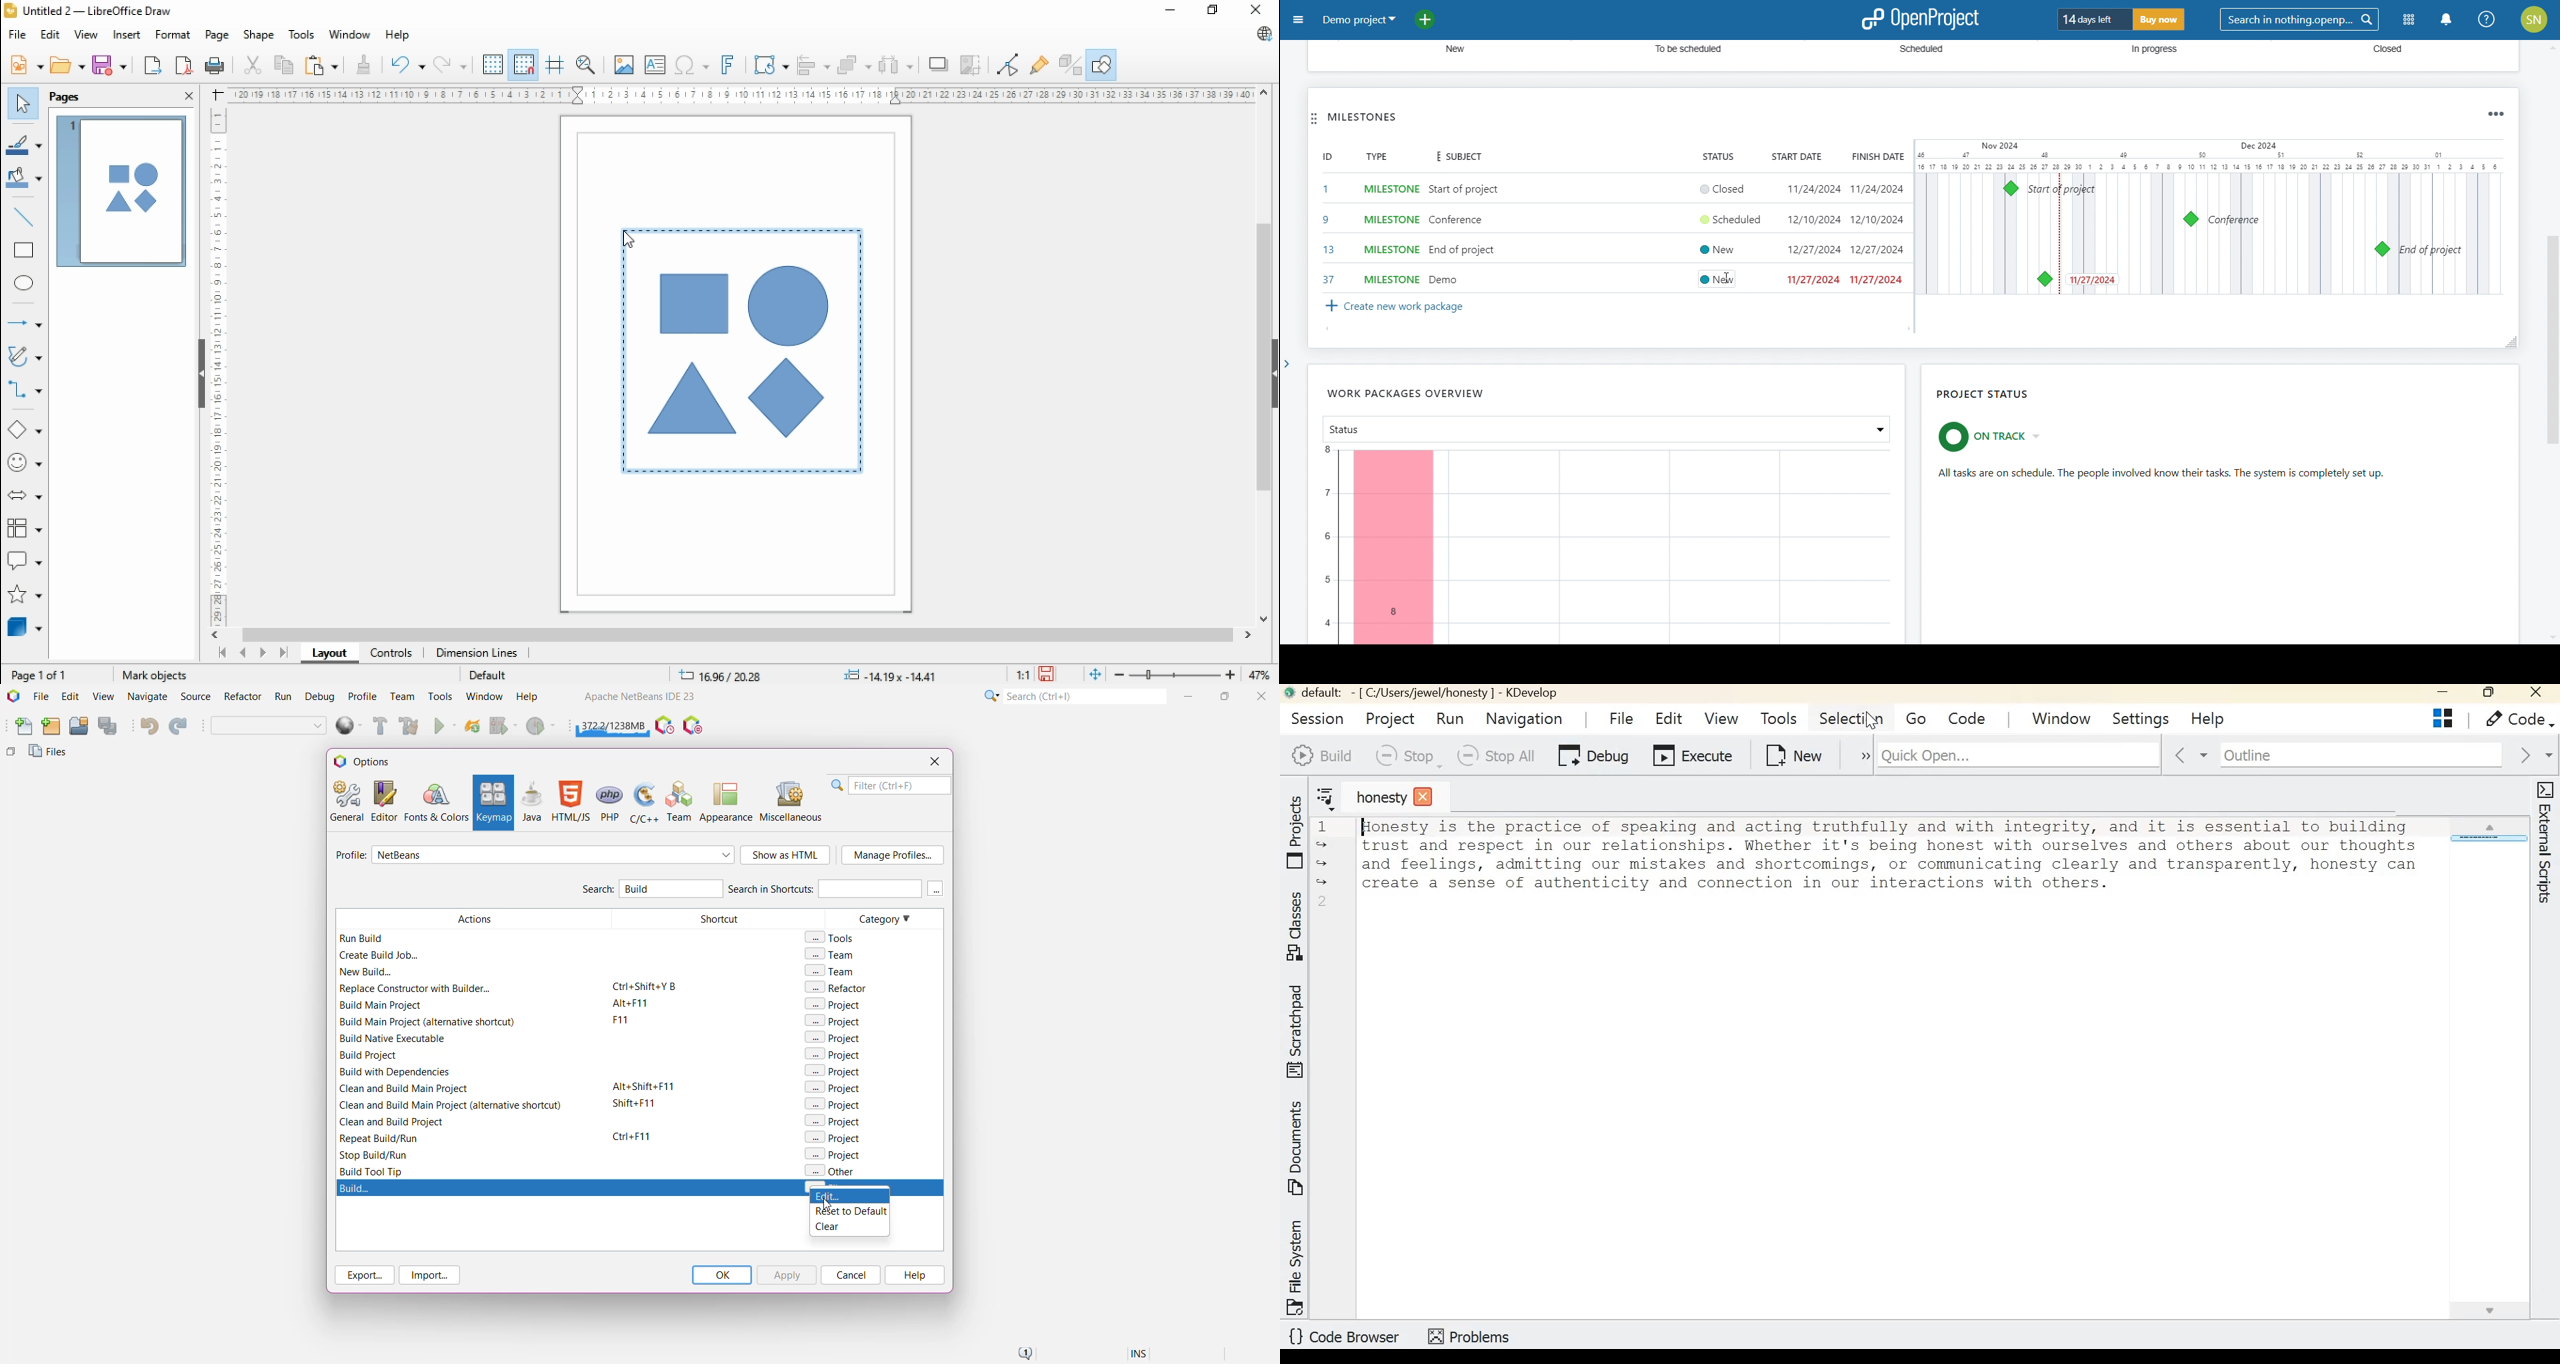 Image resolution: width=2576 pixels, height=1372 pixels. Describe the element at coordinates (252, 65) in the screenshot. I see `cut` at that location.